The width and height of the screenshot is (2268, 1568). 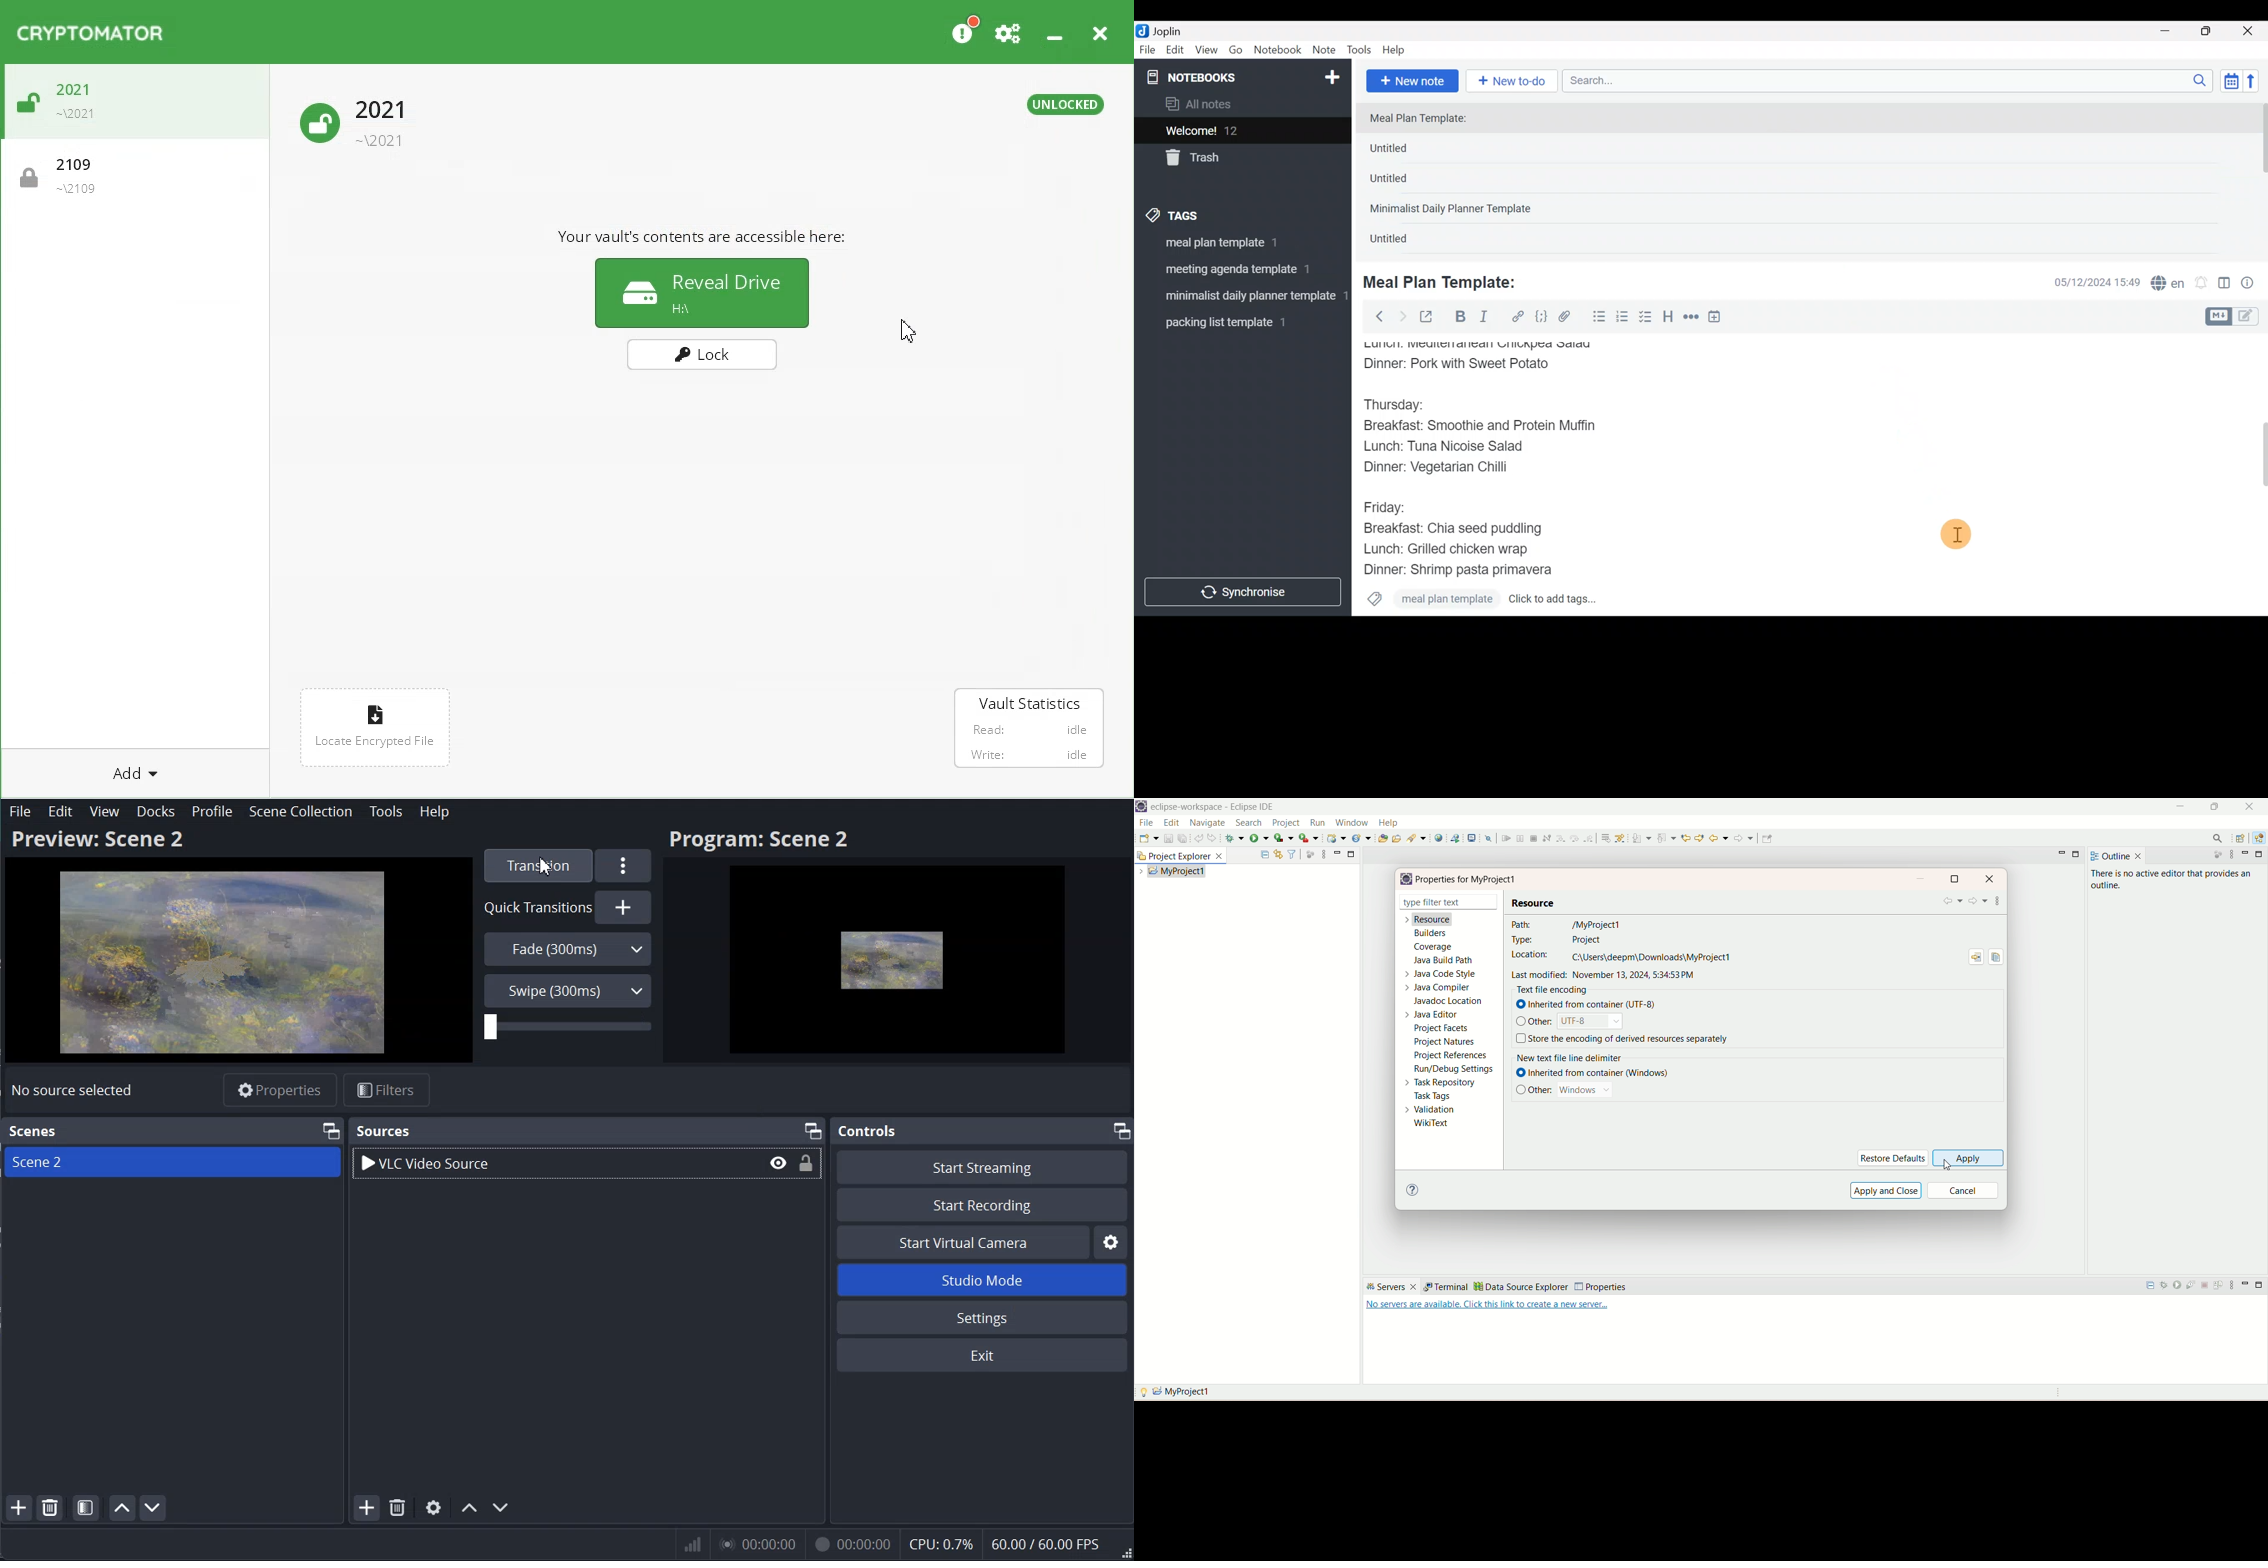 I want to click on Bulleted list, so click(x=1596, y=318).